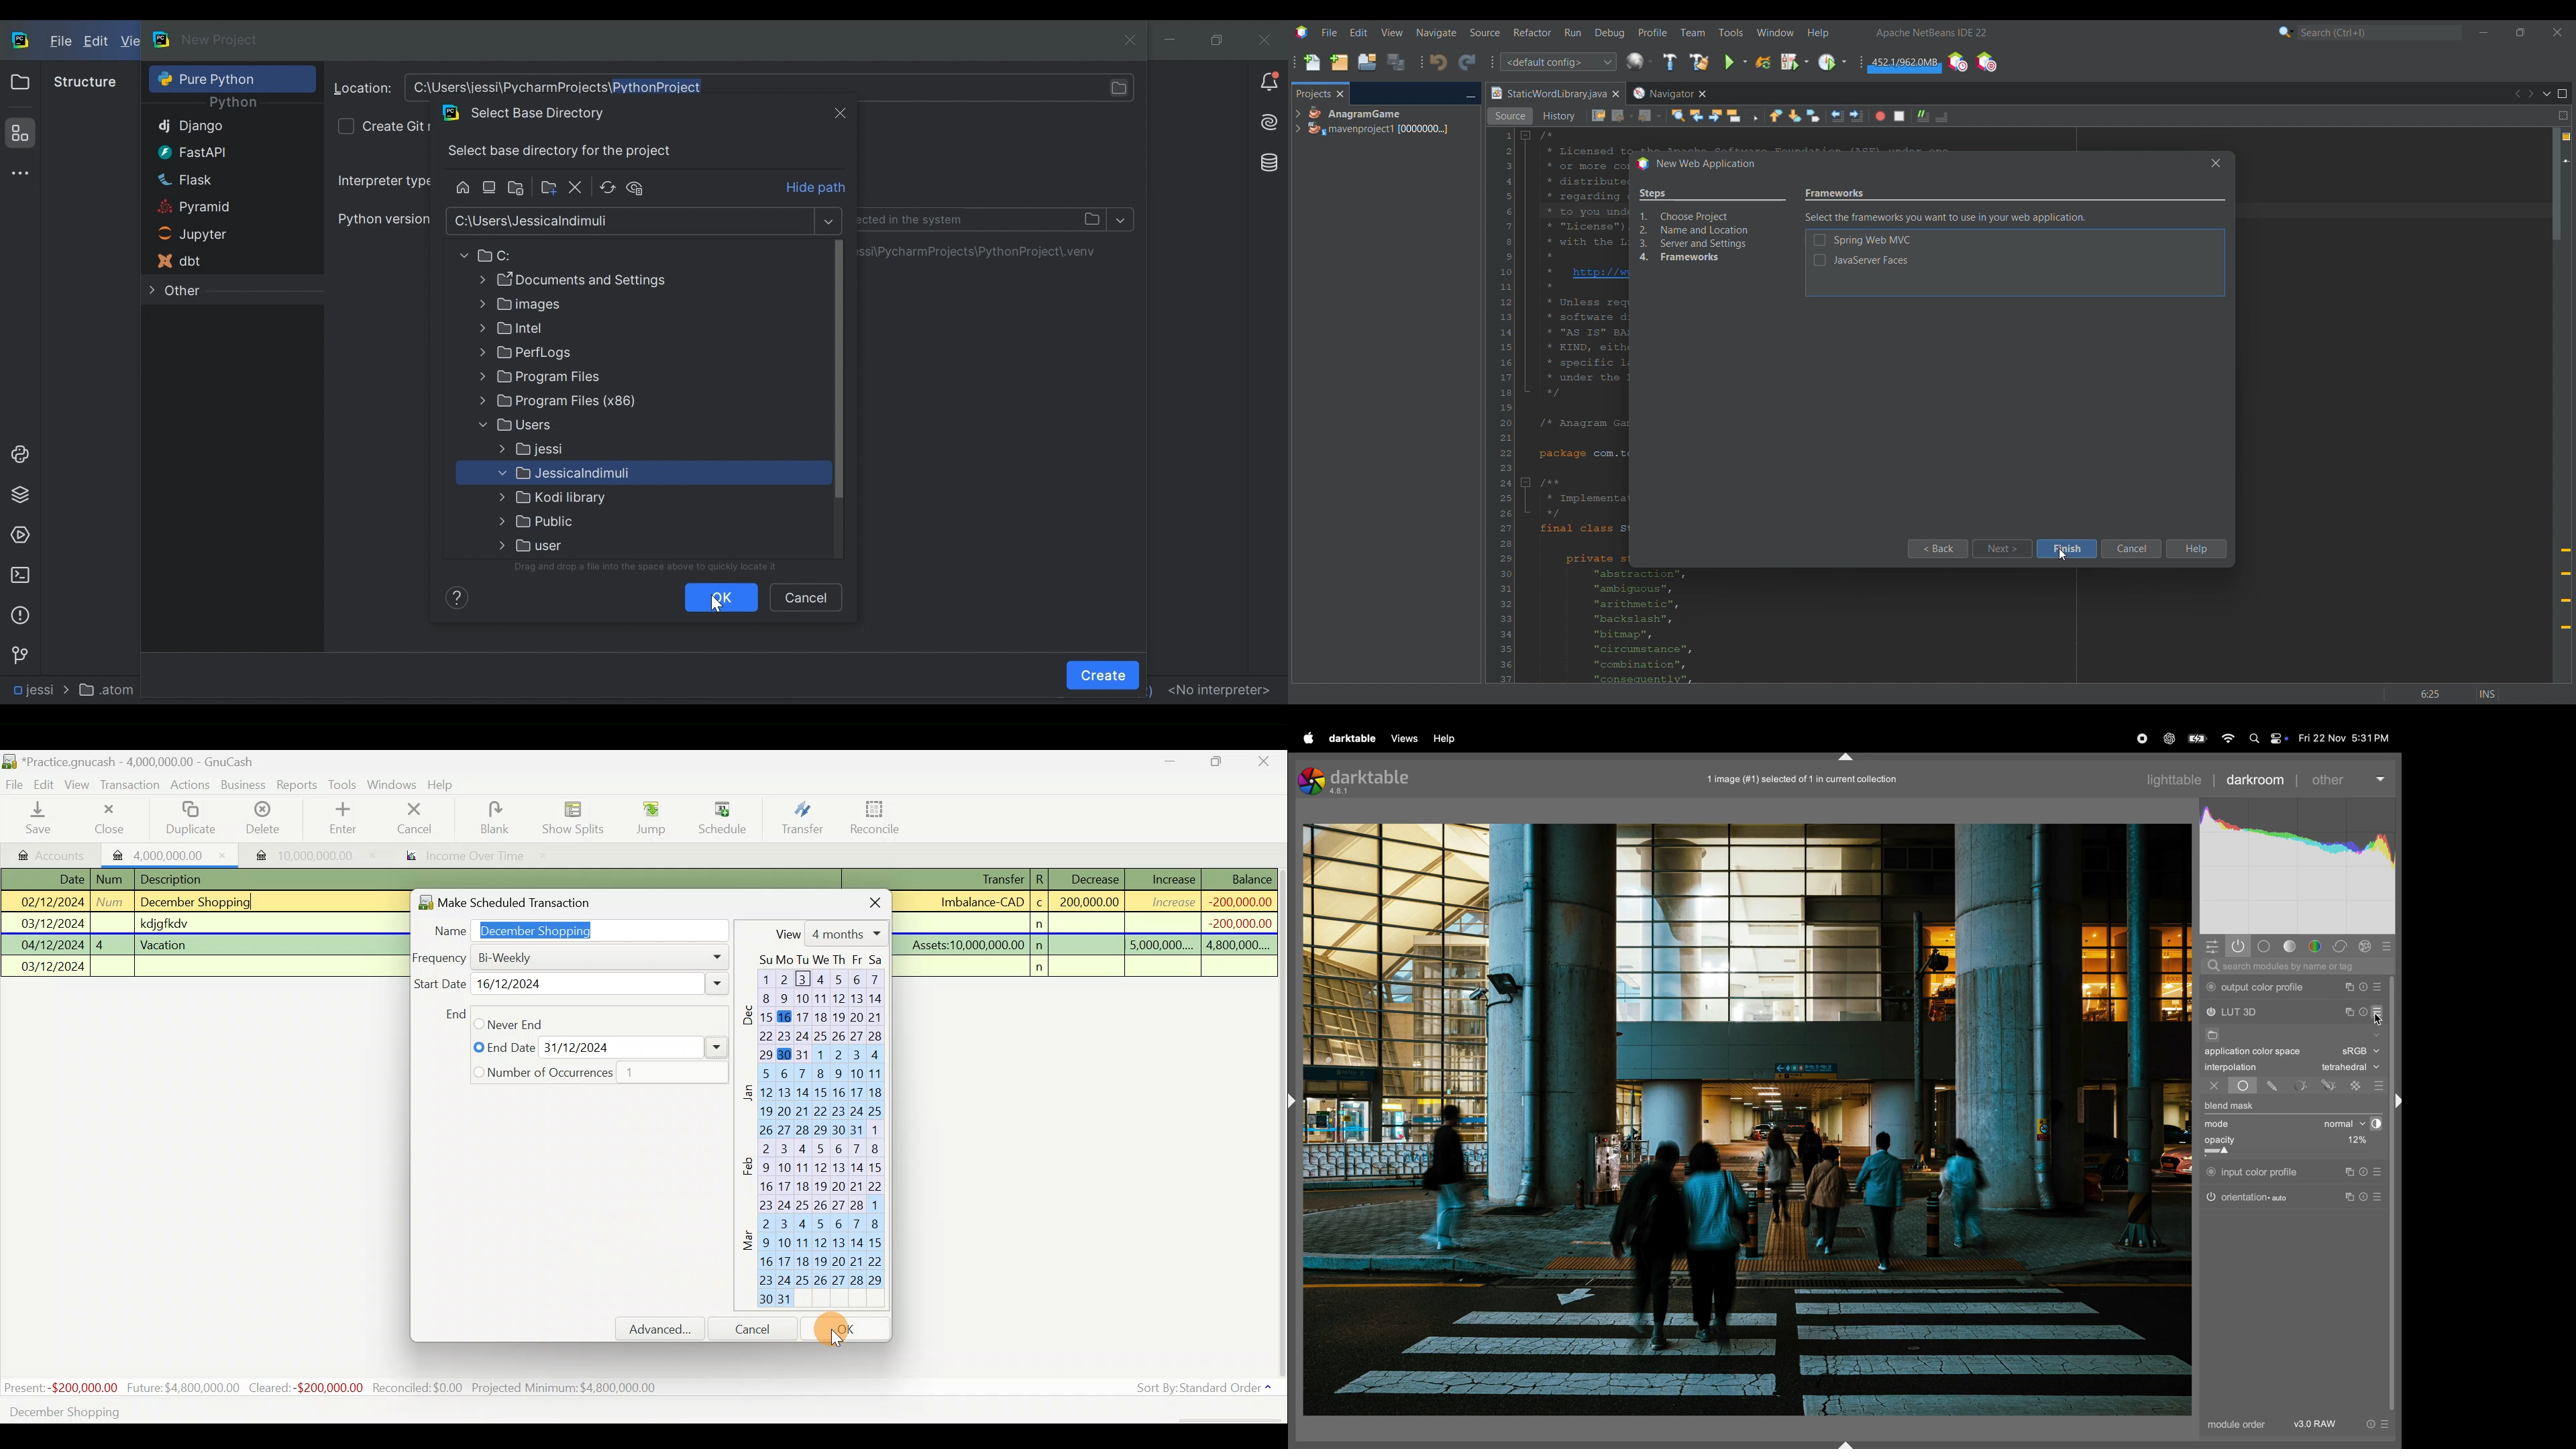 The width and height of the screenshot is (2576, 1456). Describe the element at coordinates (2349, 1012) in the screenshot. I see `multiple instance actions` at that location.